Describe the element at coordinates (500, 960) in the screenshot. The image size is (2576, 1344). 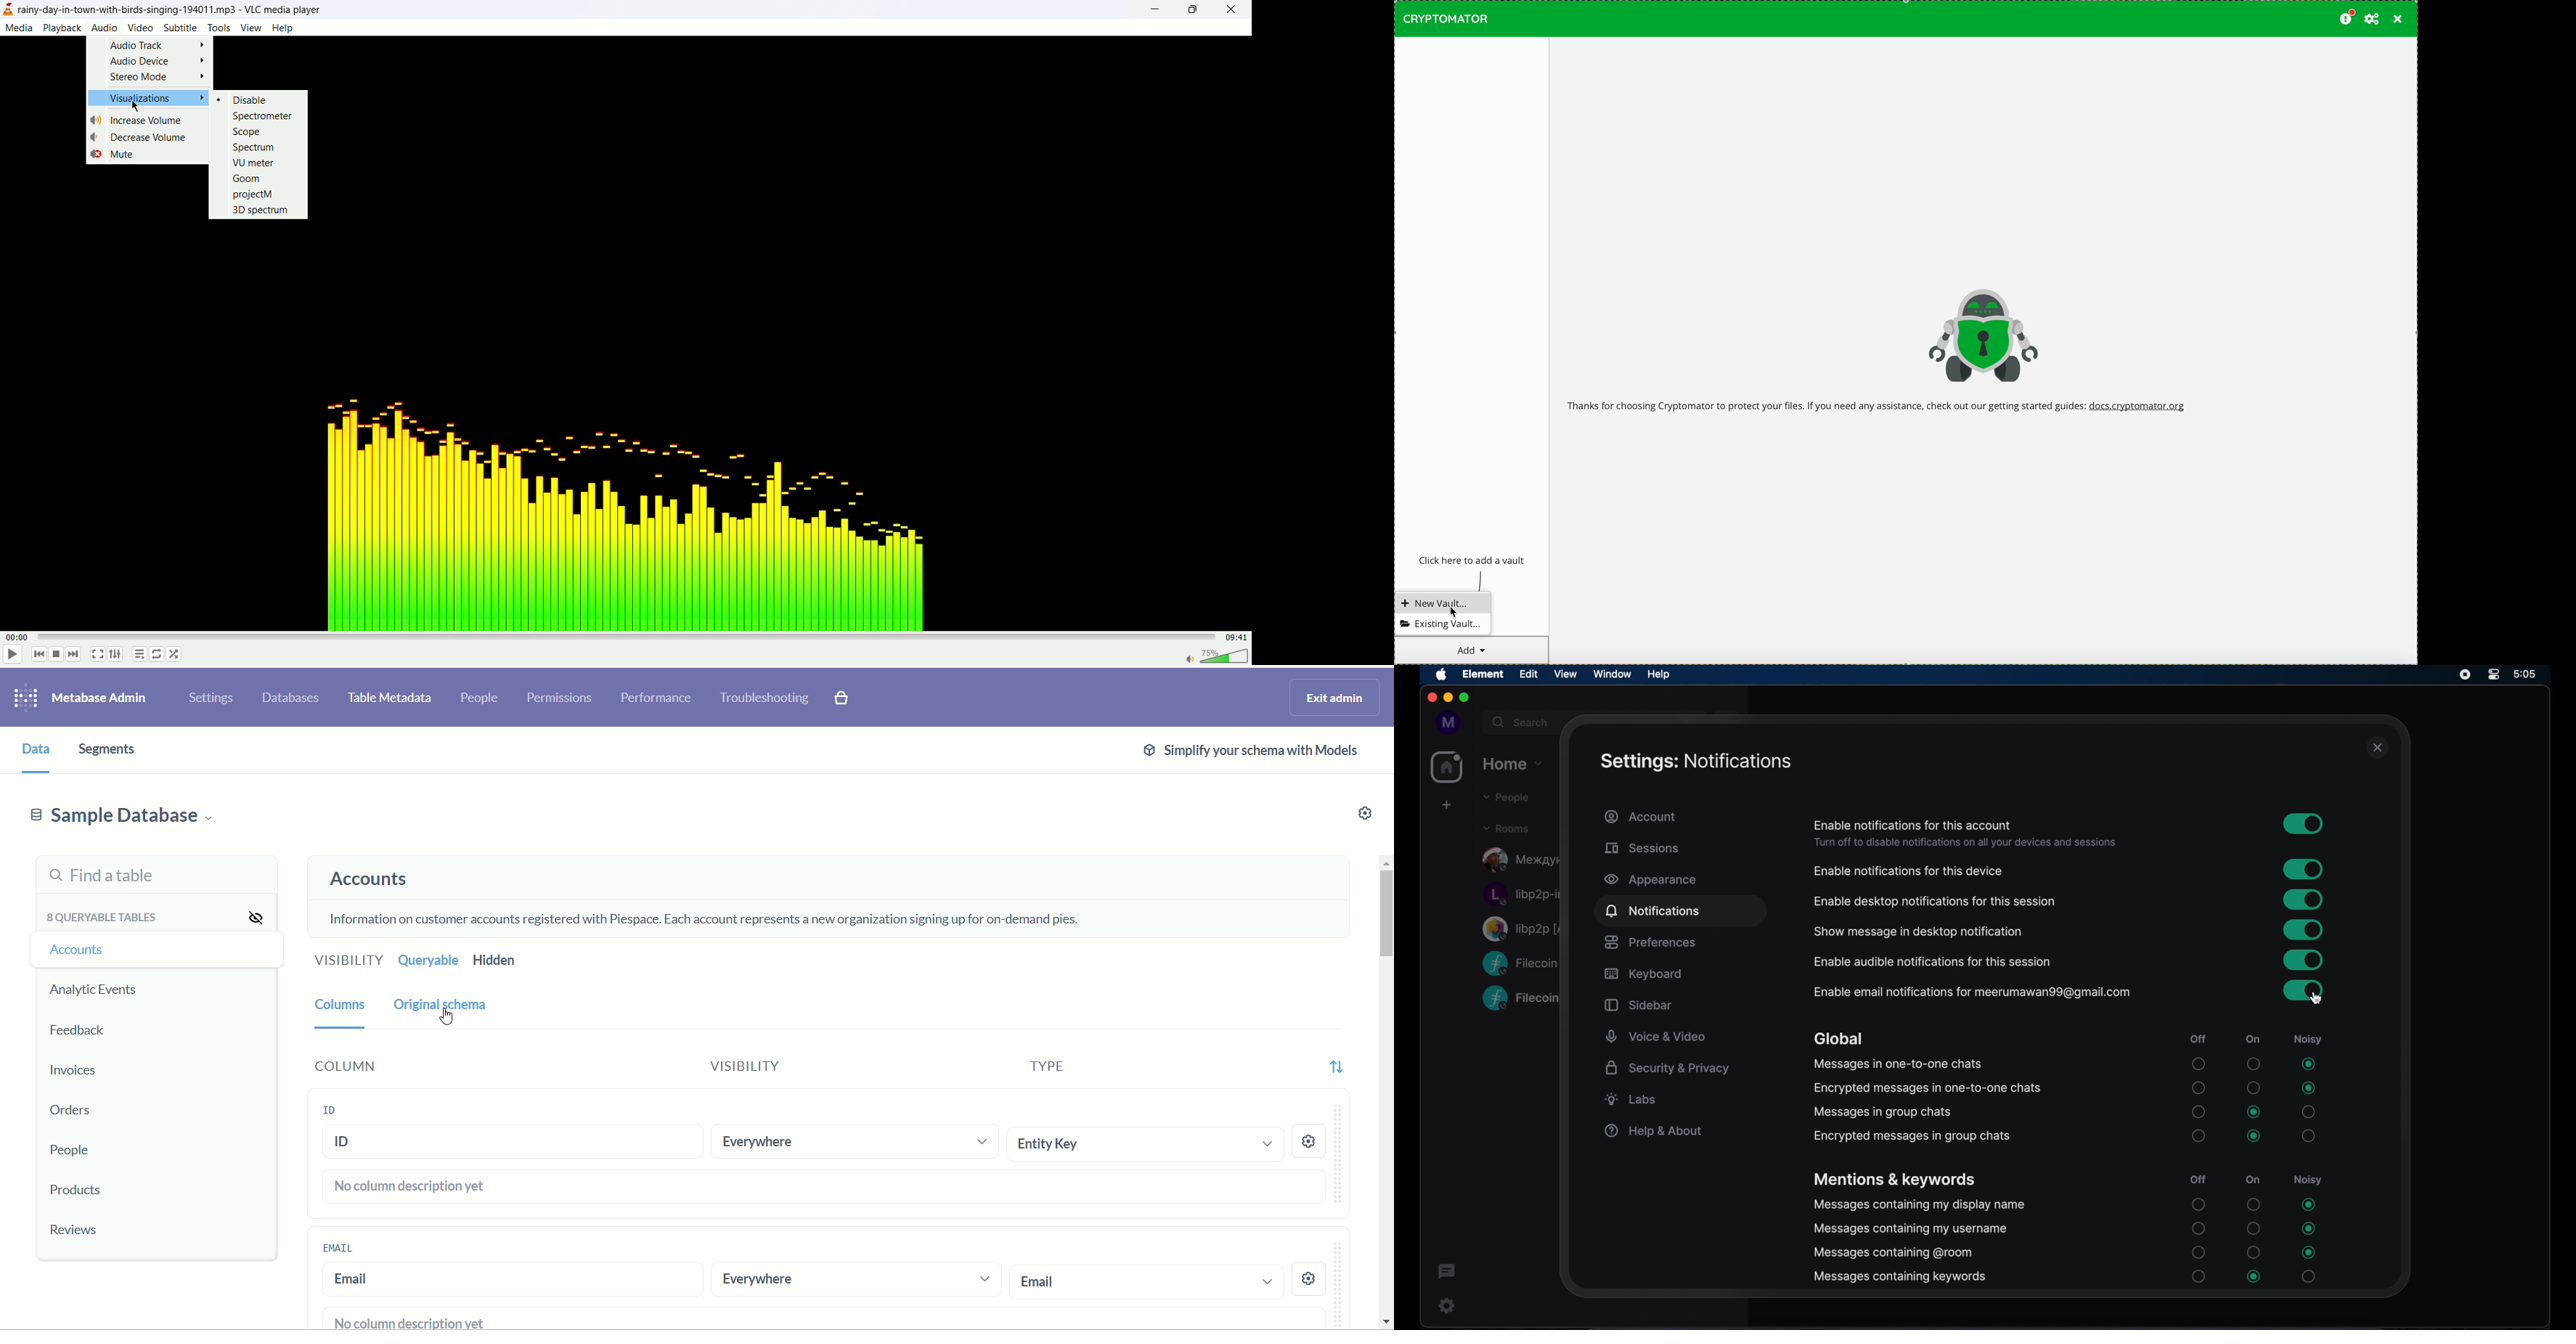
I see `hidden` at that location.